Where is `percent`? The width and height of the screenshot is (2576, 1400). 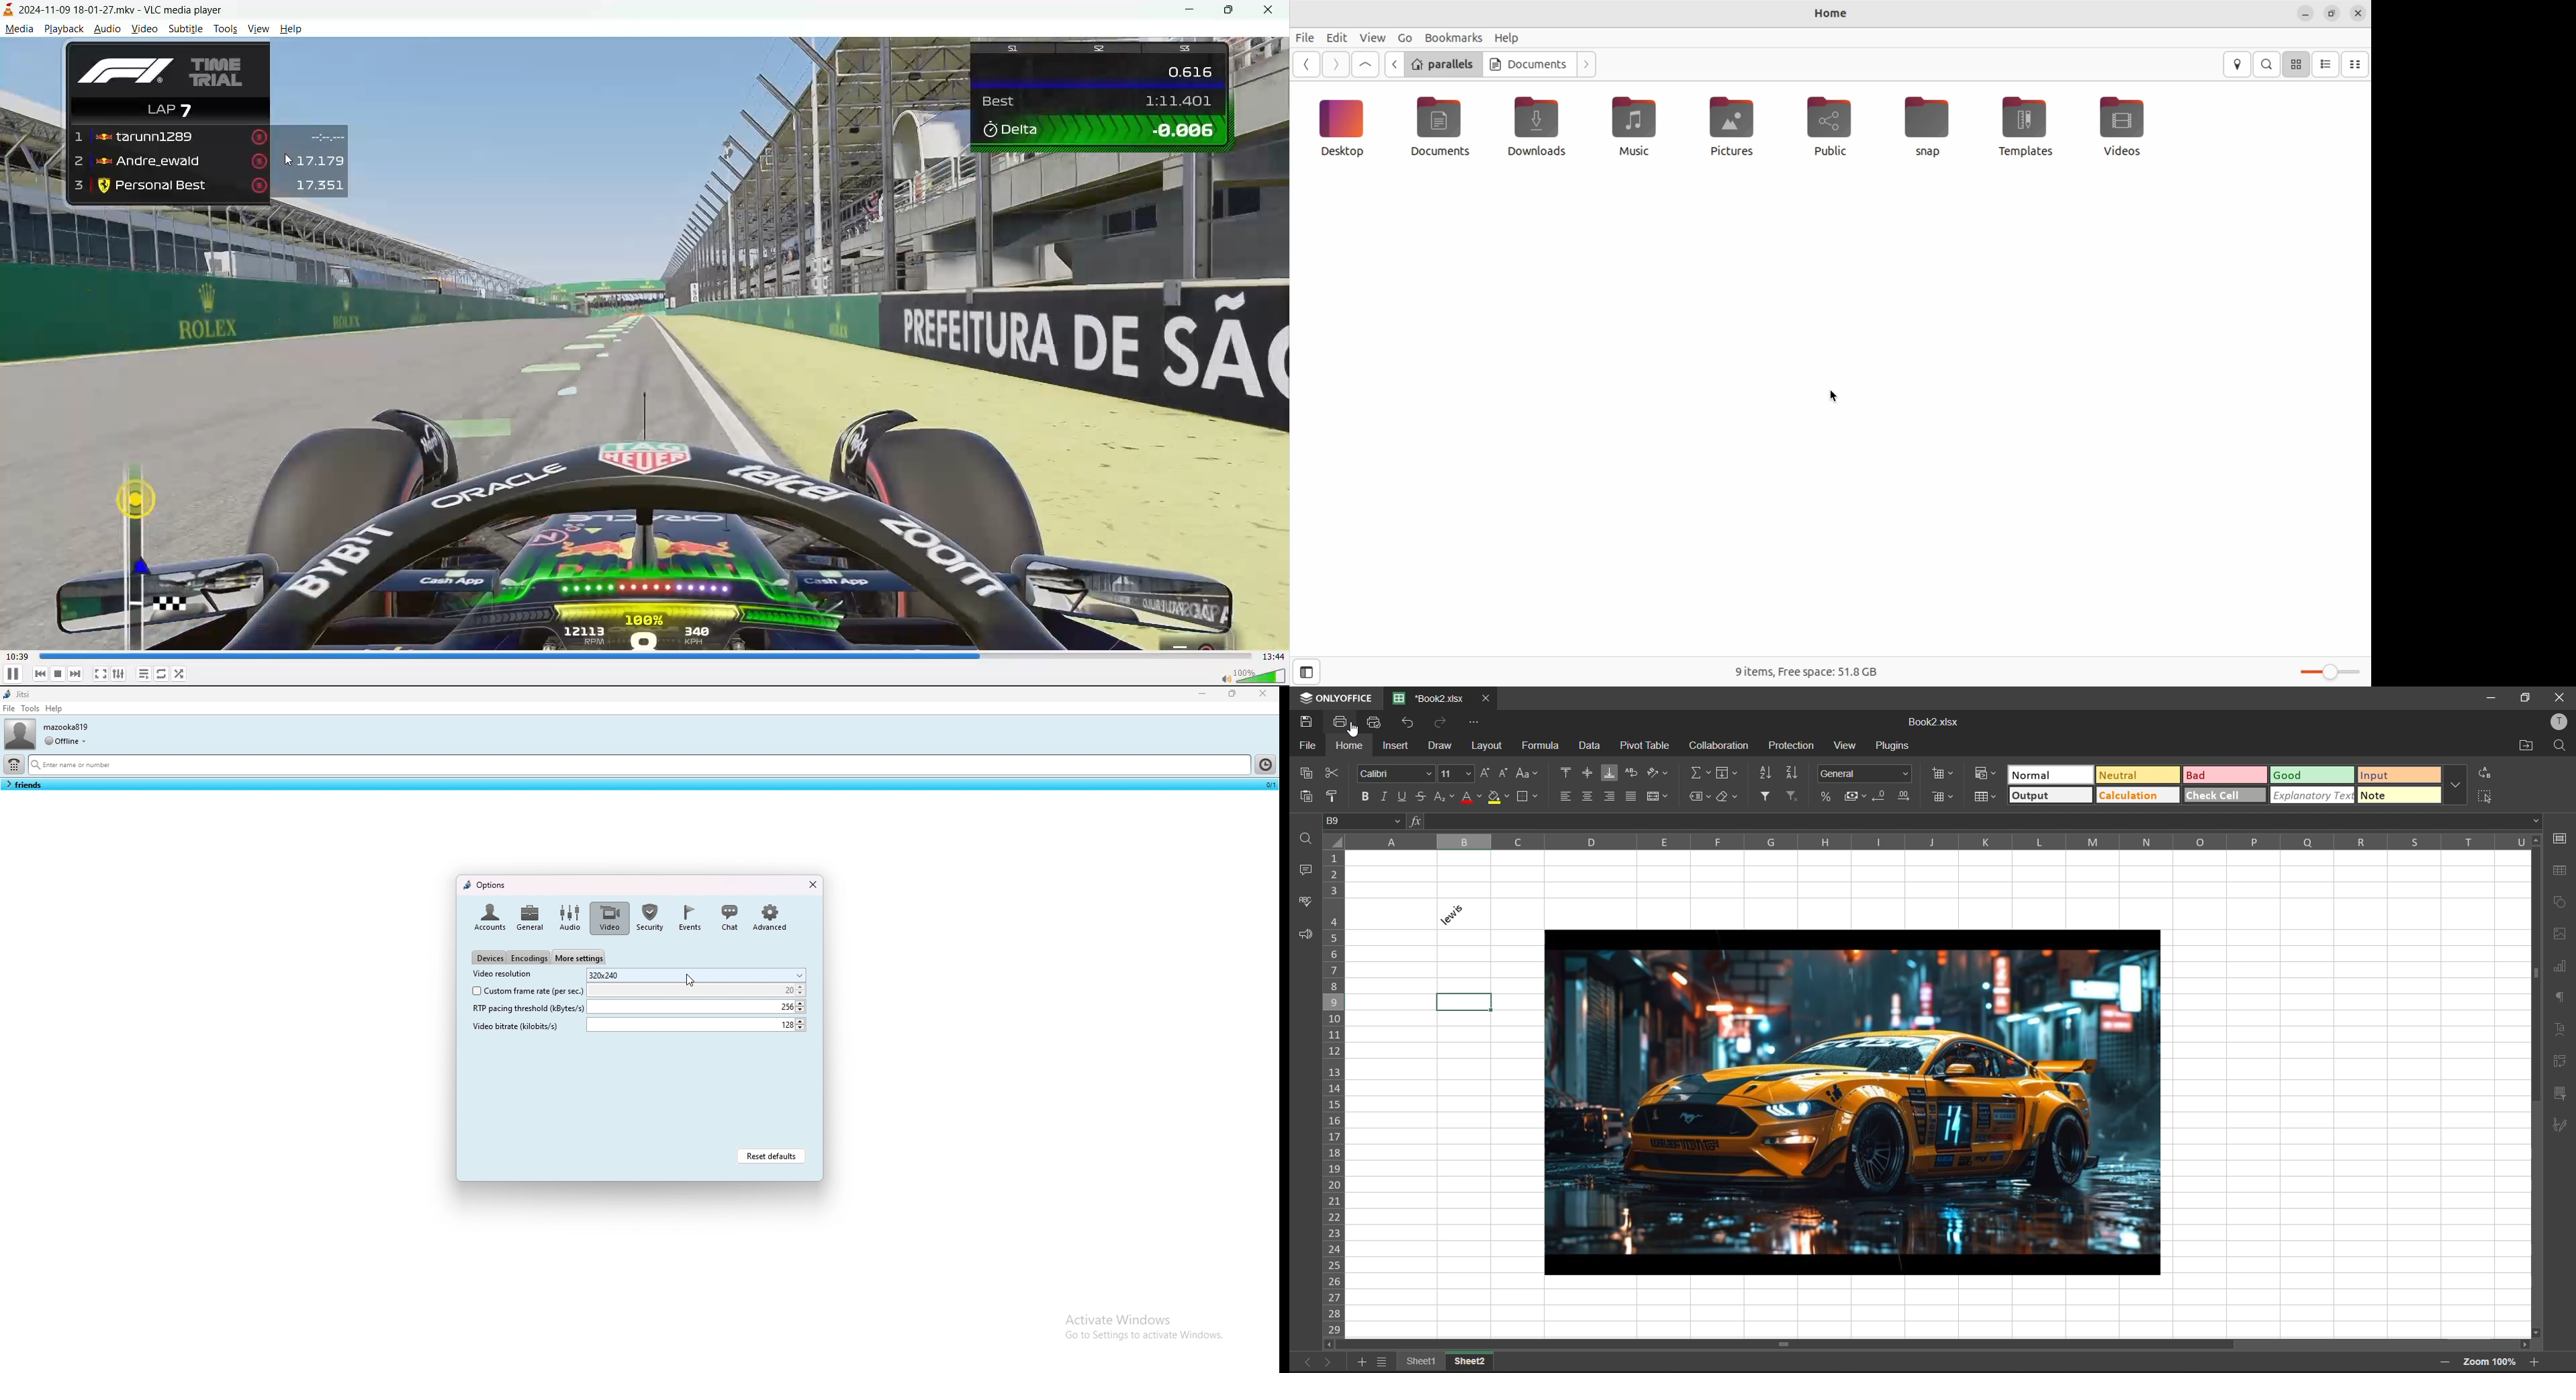
percent is located at coordinates (1828, 796).